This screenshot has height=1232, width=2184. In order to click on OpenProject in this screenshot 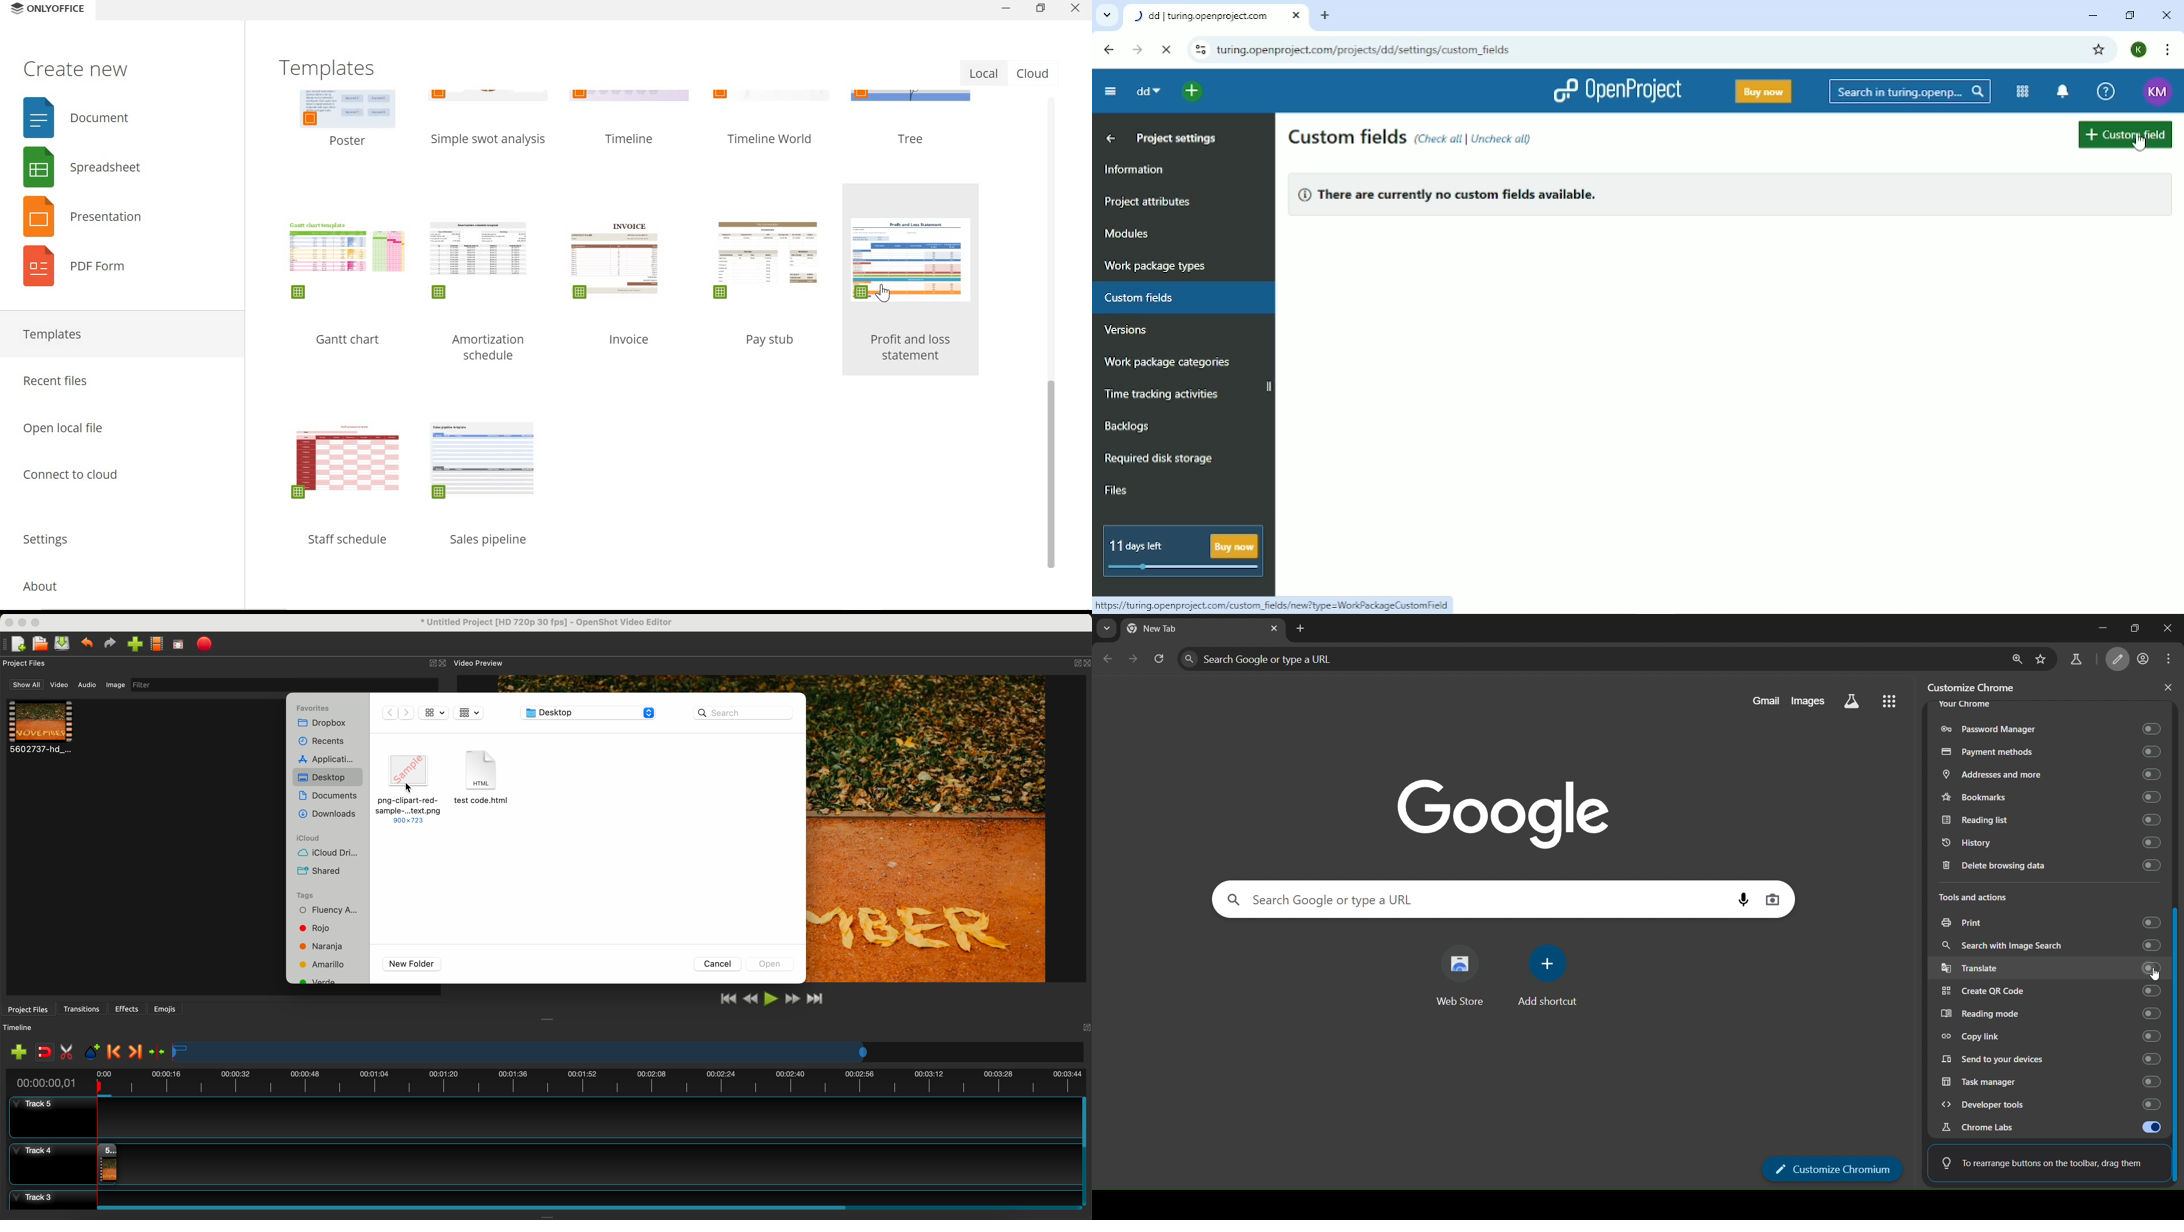, I will do `click(1622, 91)`.